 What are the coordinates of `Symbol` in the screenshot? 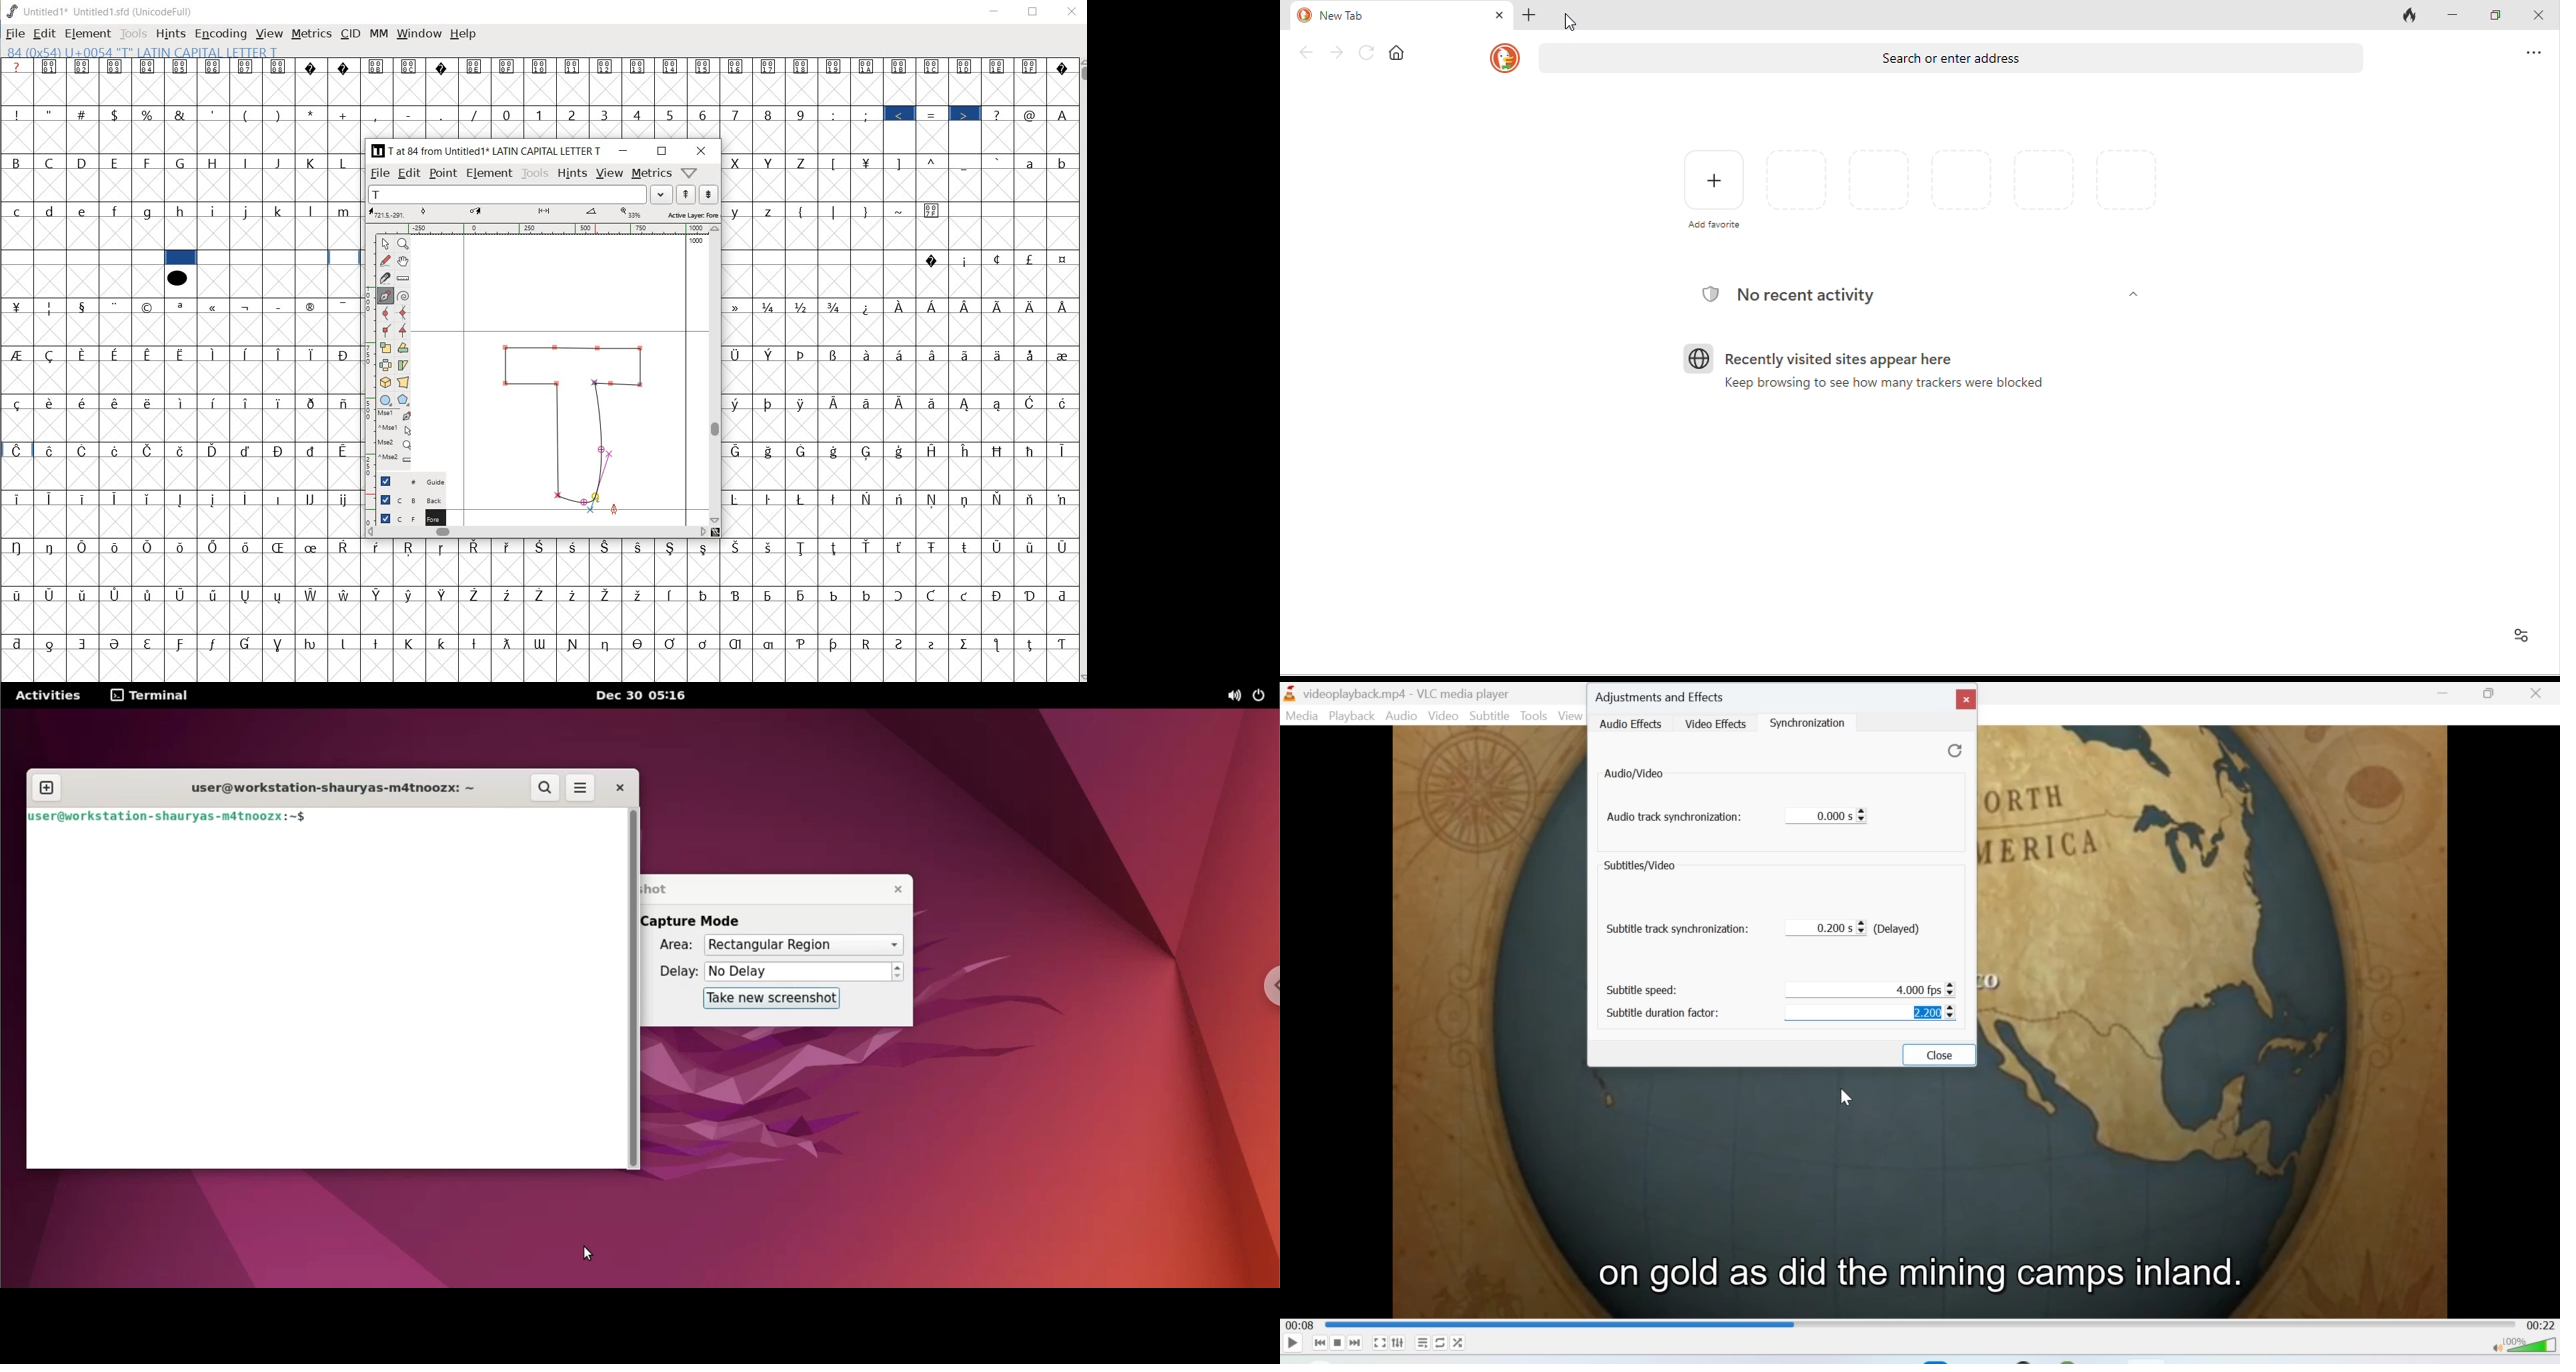 It's located at (1001, 306).